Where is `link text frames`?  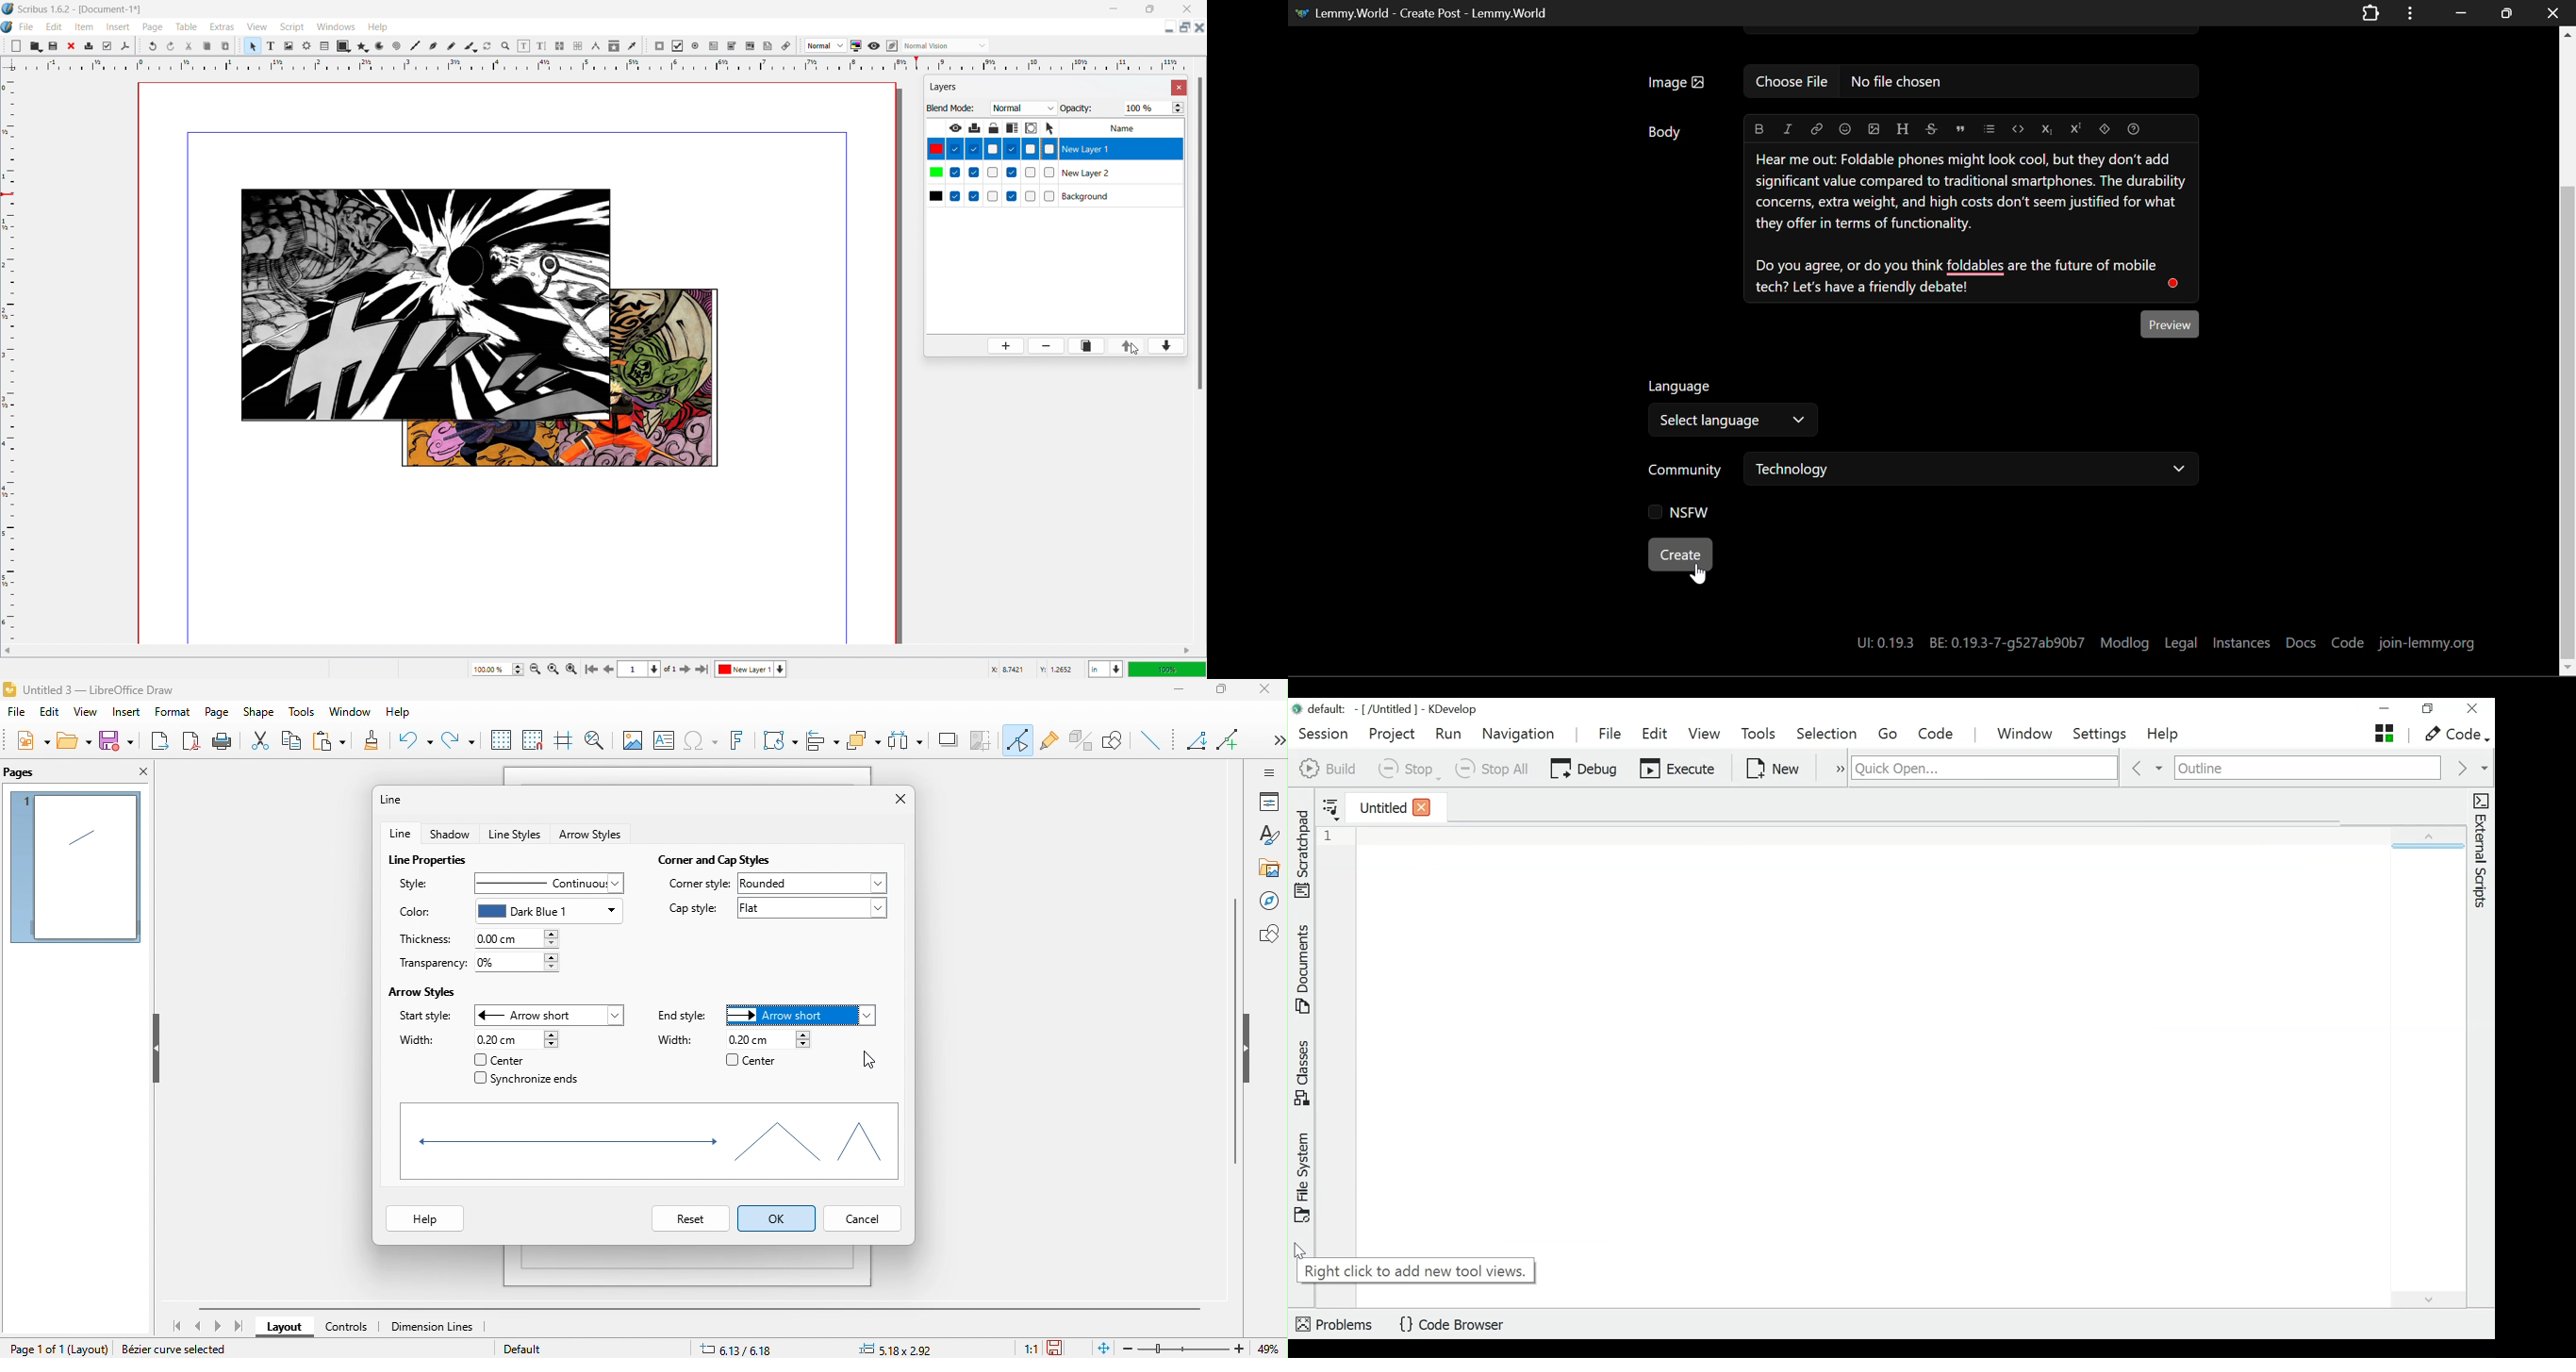 link text frames is located at coordinates (559, 46).